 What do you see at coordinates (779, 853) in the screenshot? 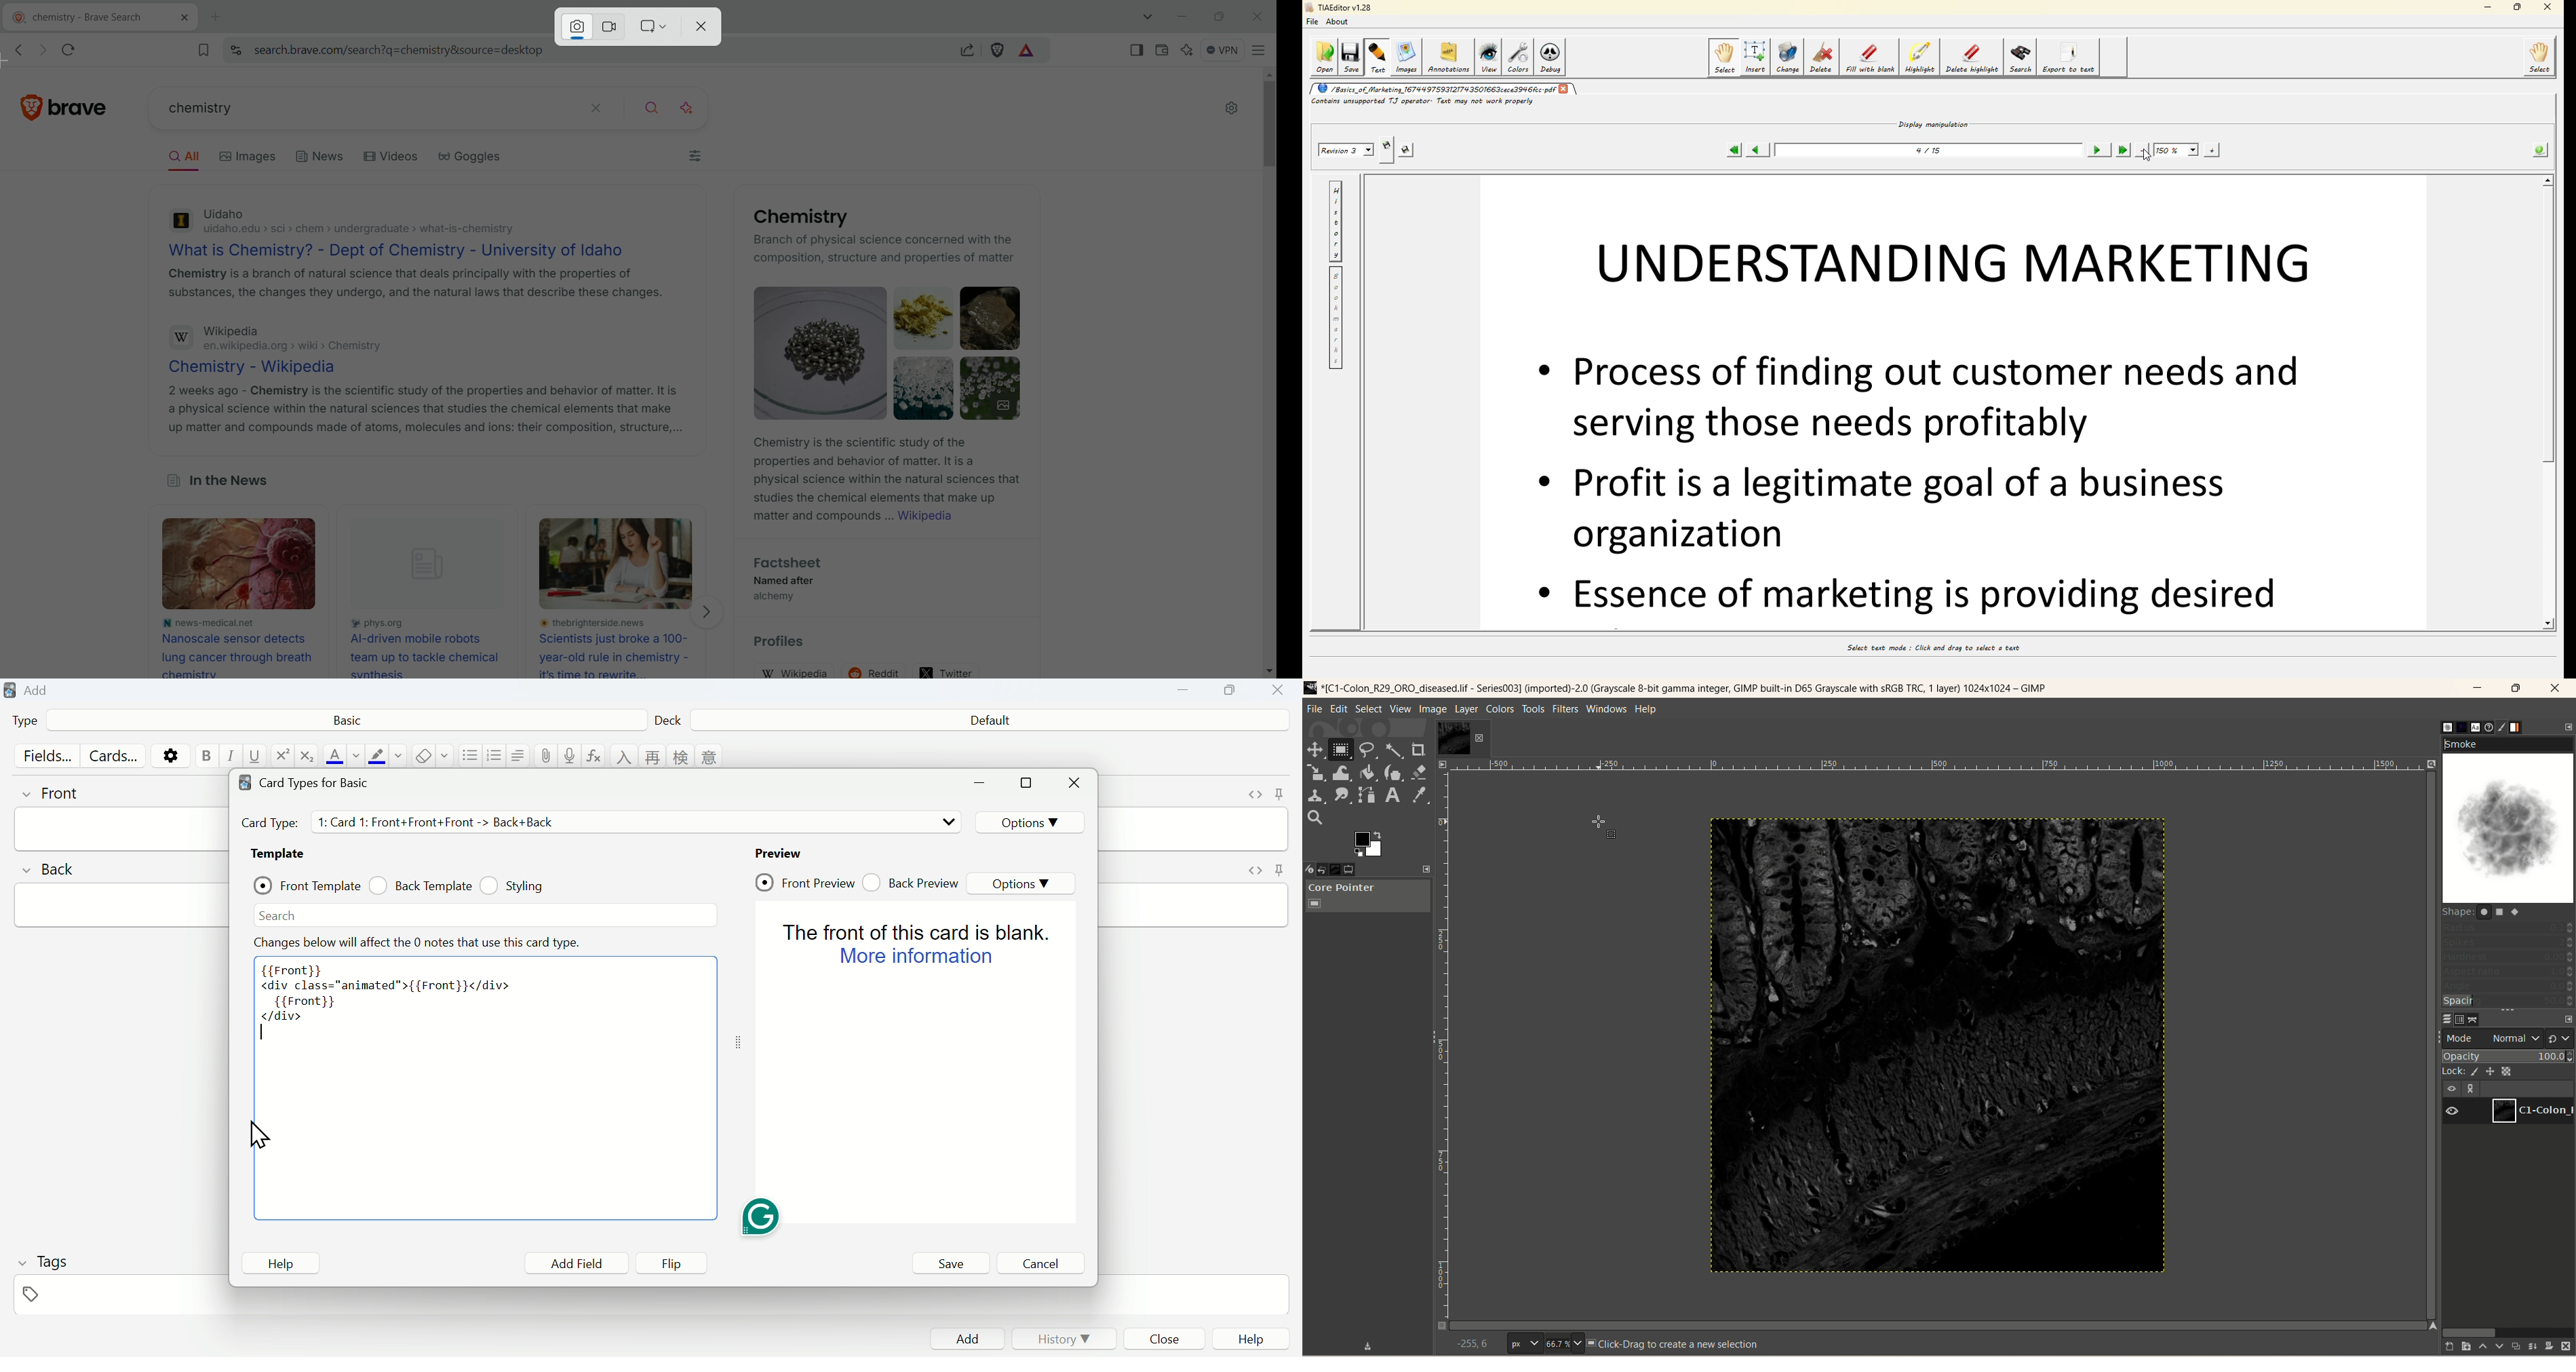
I see `Preview` at bounding box center [779, 853].